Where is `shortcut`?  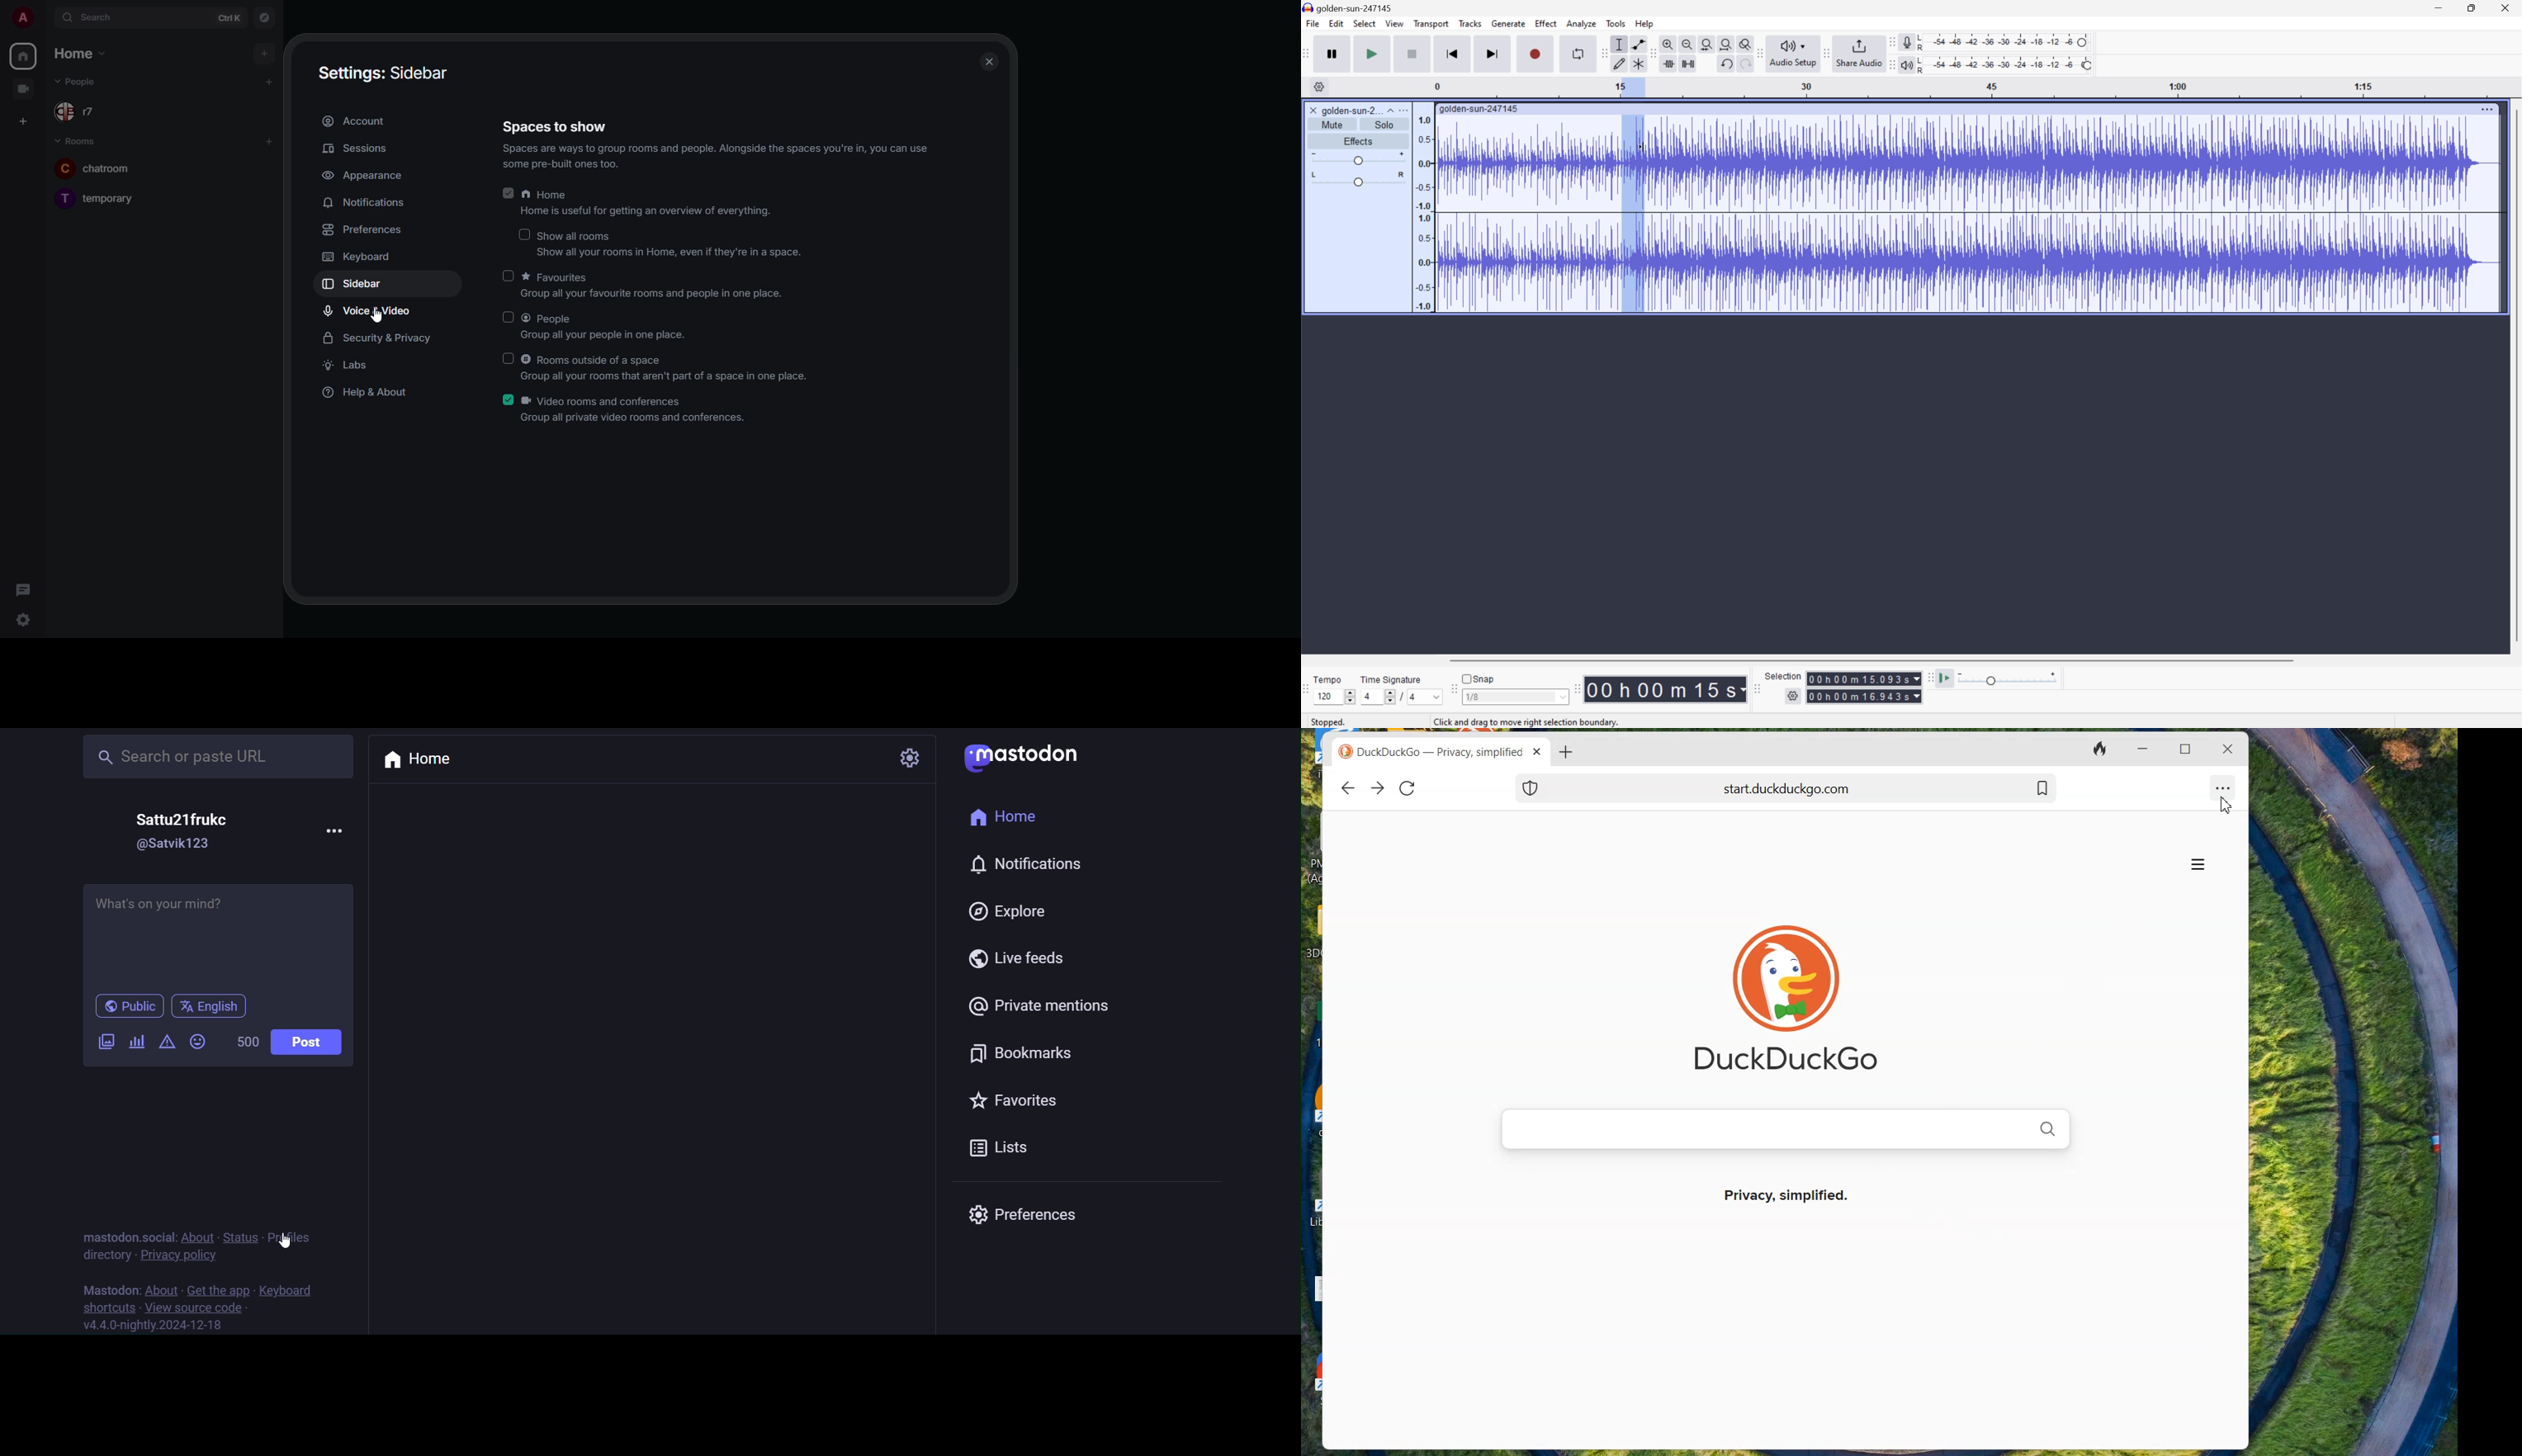
shortcut is located at coordinates (107, 1308).